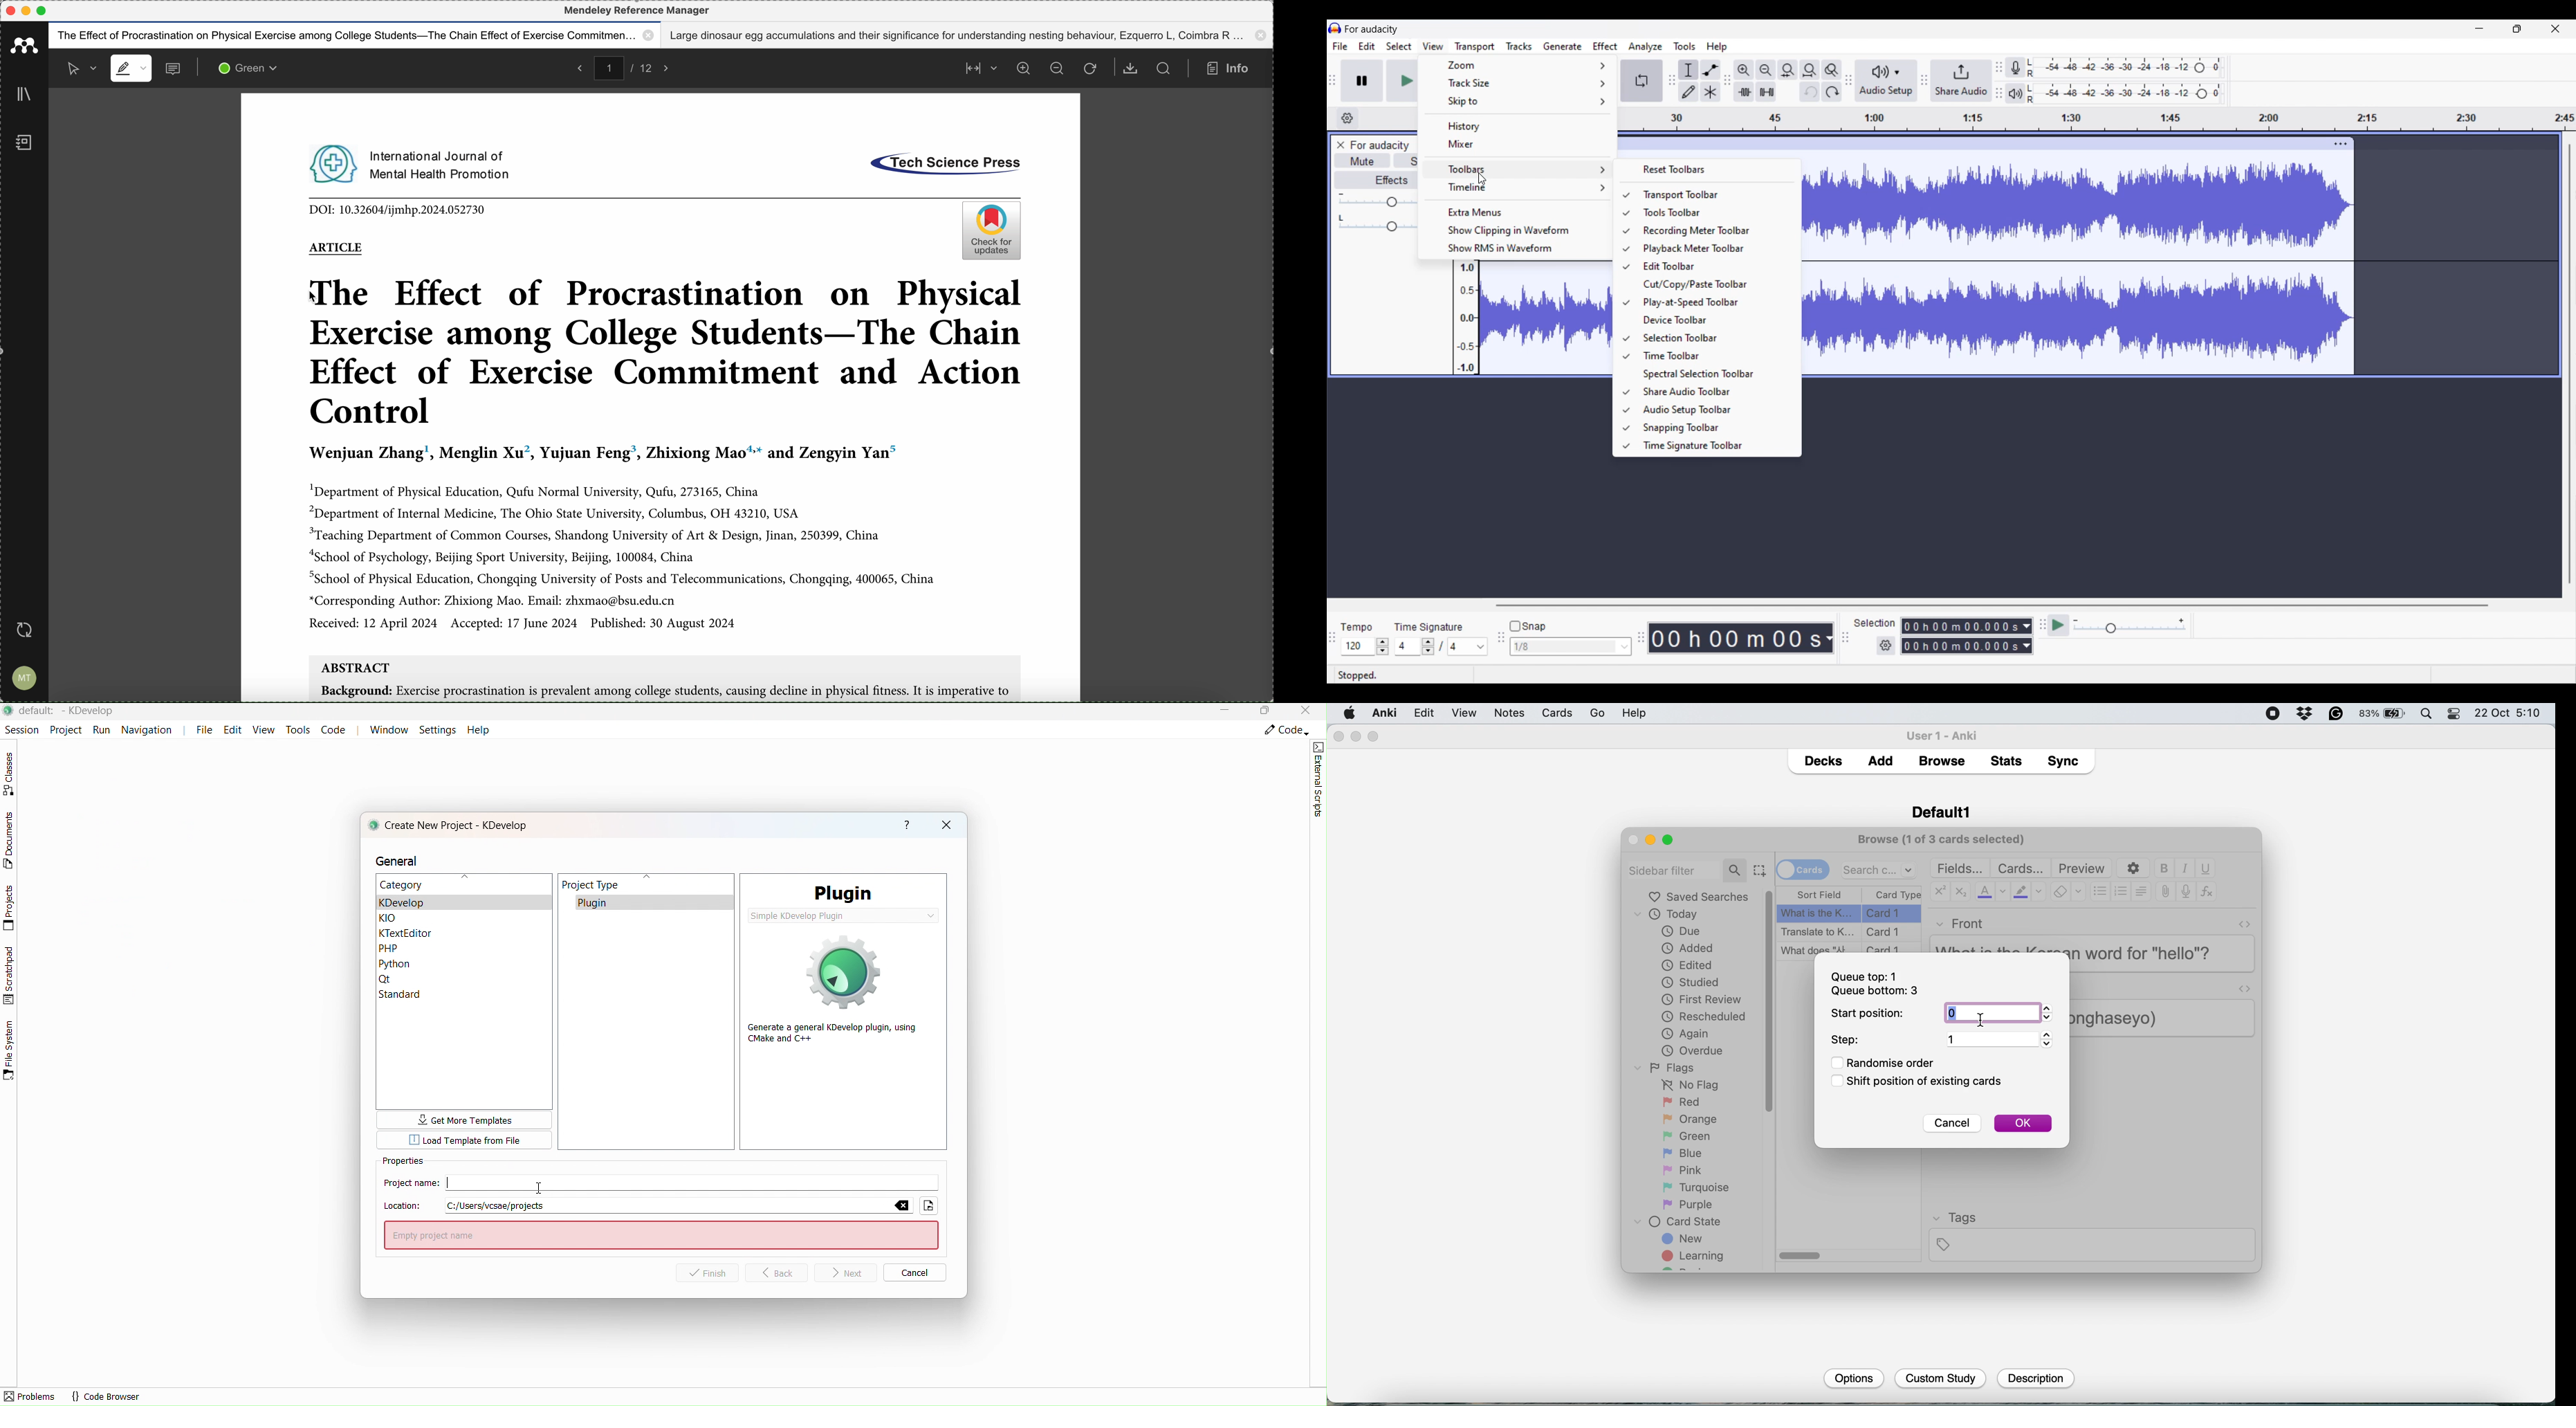 The width and height of the screenshot is (2576, 1428). What do you see at coordinates (1886, 646) in the screenshot?
I see `Selection settings` at bounding box center [1886, 646].